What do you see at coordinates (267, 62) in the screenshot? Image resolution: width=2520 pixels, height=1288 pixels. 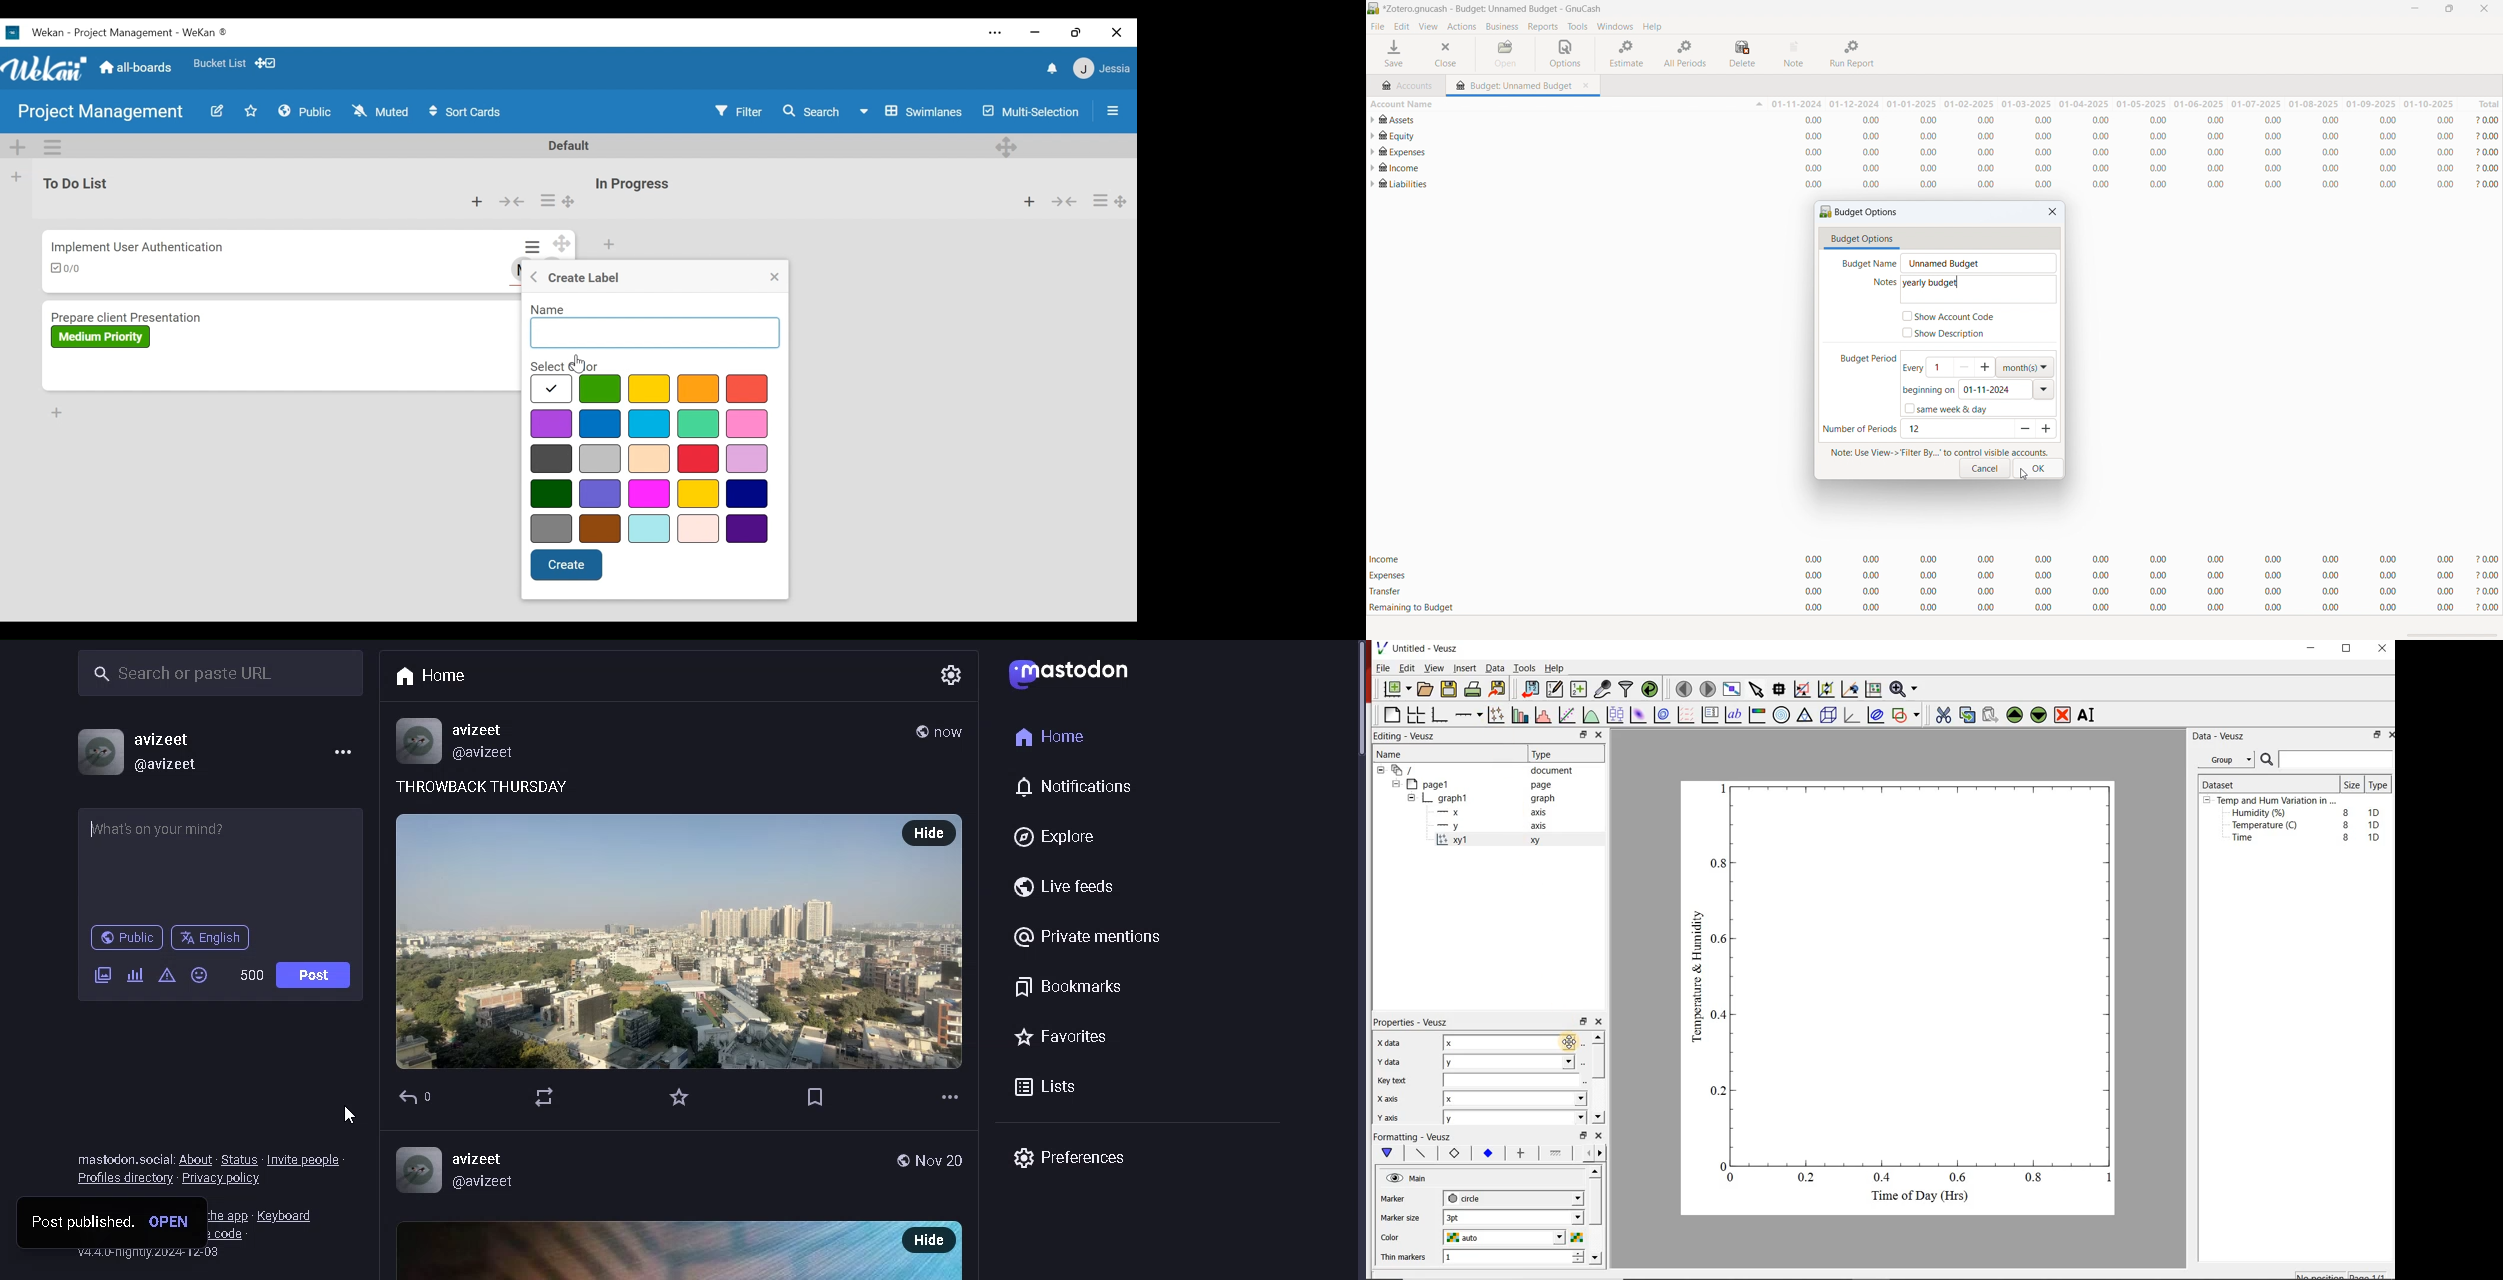 I see `Show desktop drag handles` at bounding box center [267, 62].